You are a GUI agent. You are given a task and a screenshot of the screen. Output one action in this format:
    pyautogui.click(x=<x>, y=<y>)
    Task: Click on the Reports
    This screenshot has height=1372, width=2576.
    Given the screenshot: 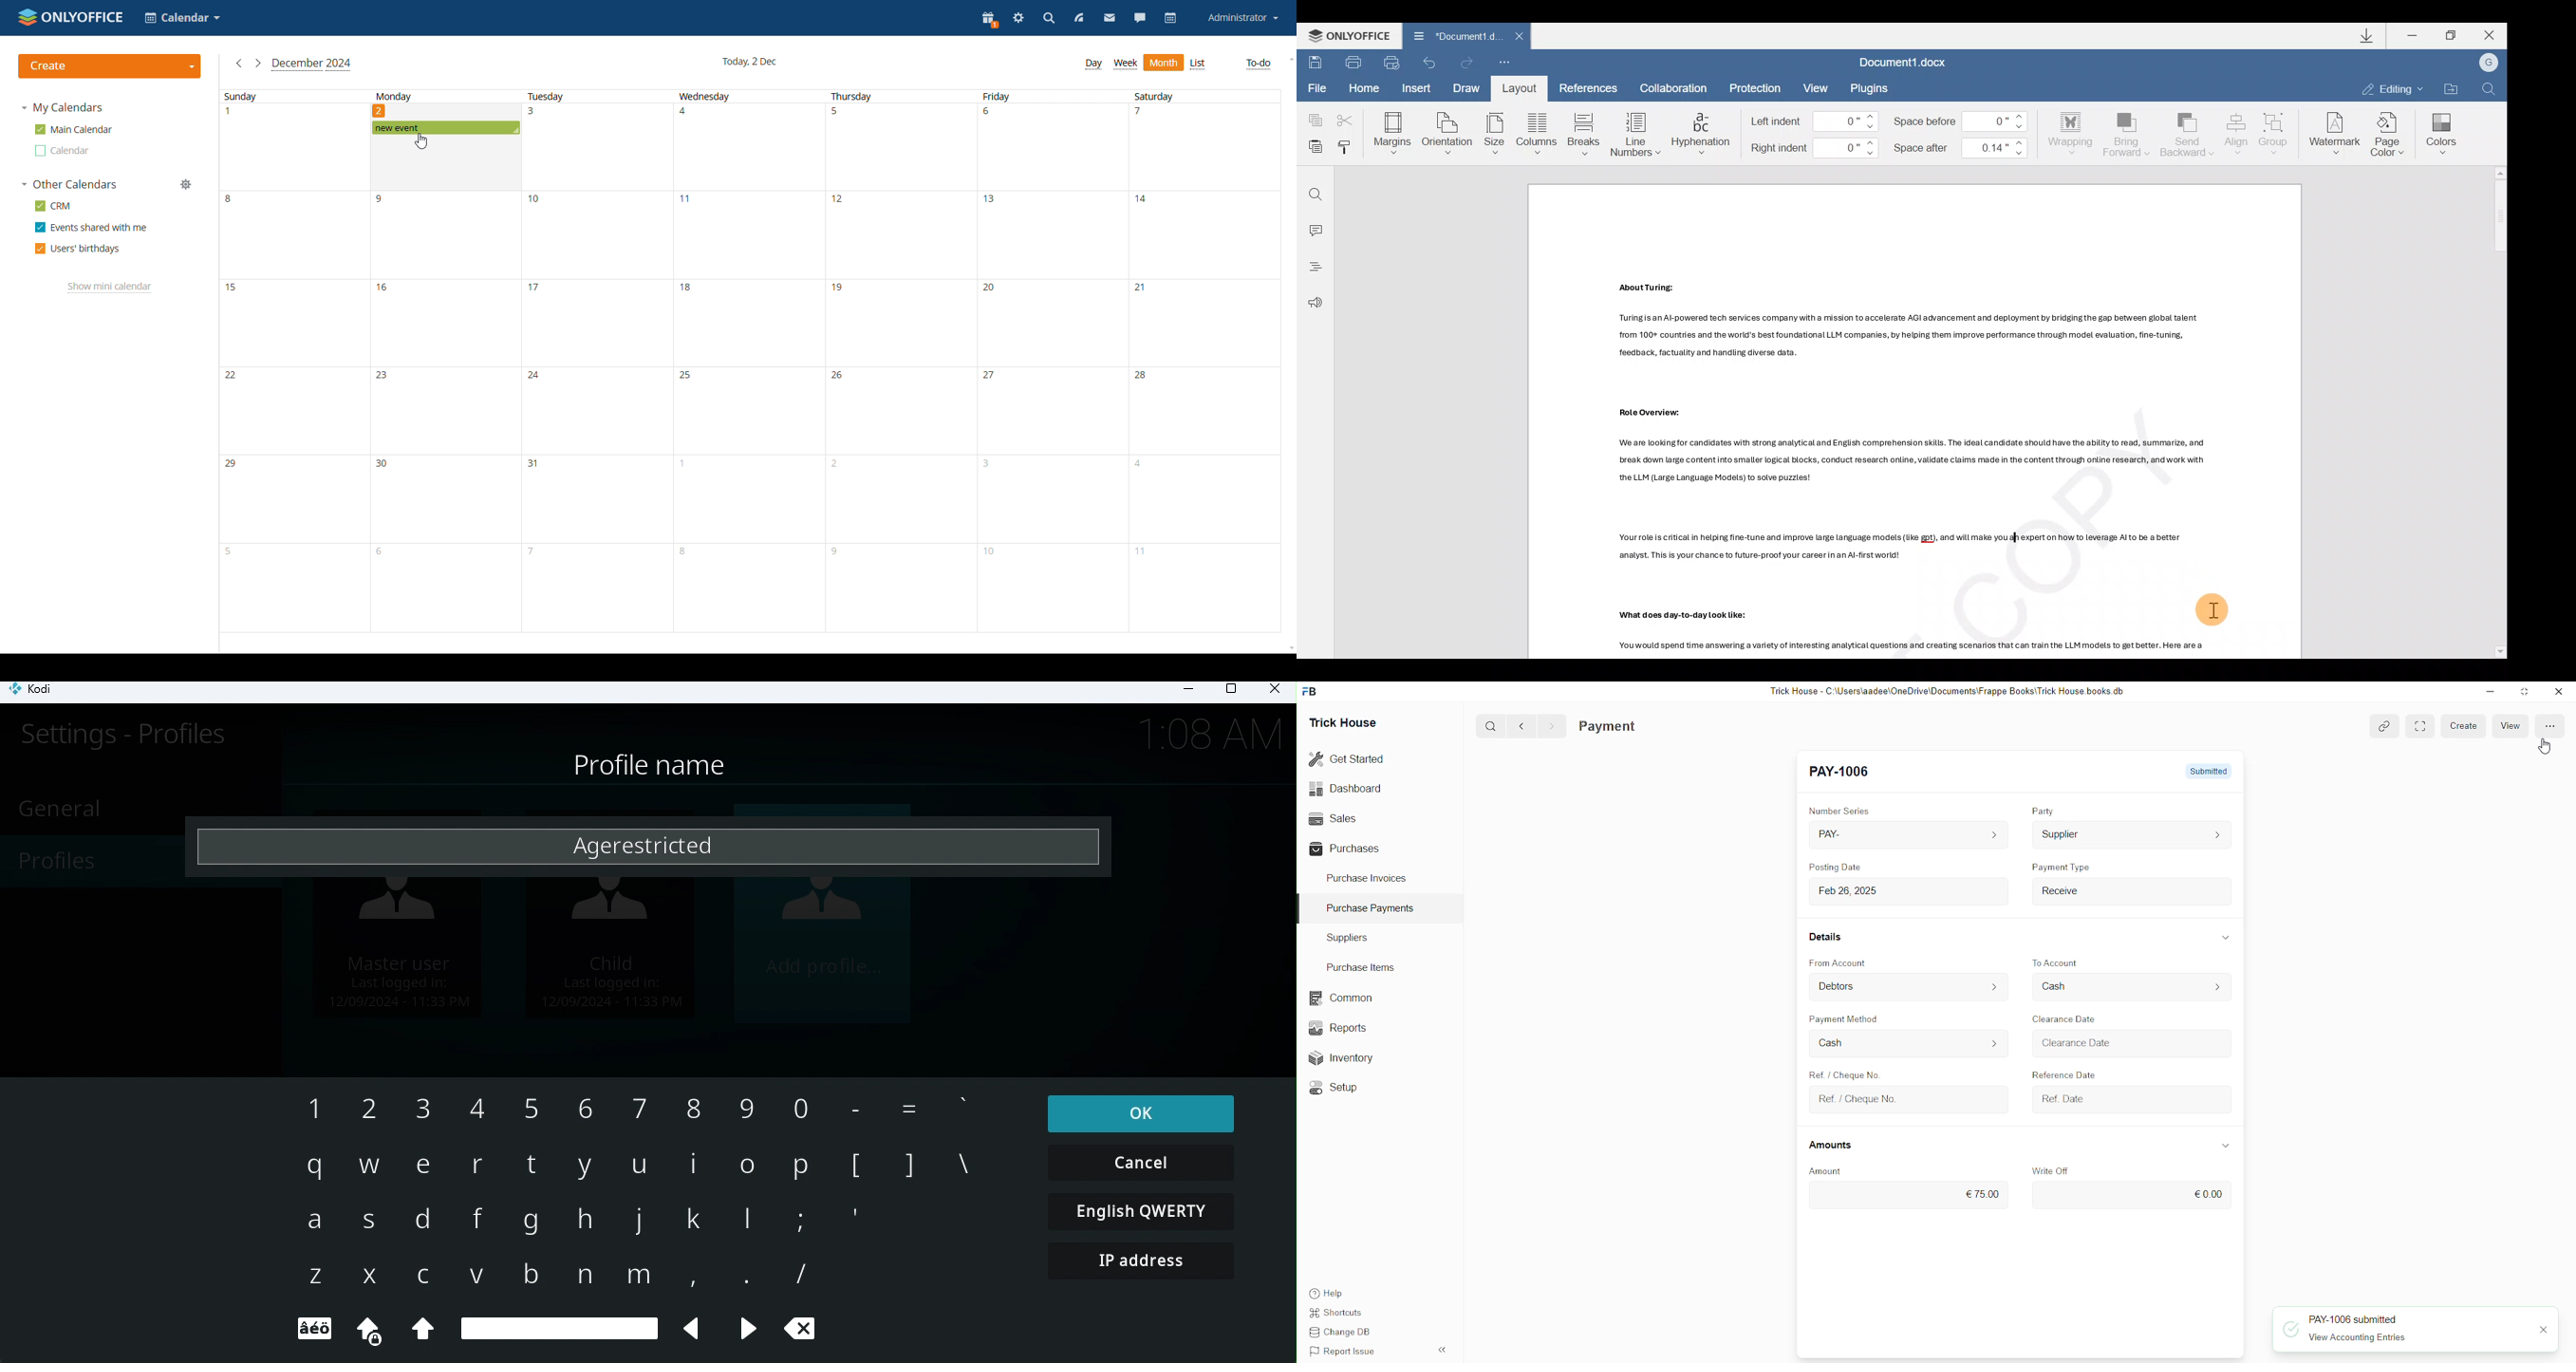 What is the action you would take?
    pyautogui.click(x=1339, y=1027)
    